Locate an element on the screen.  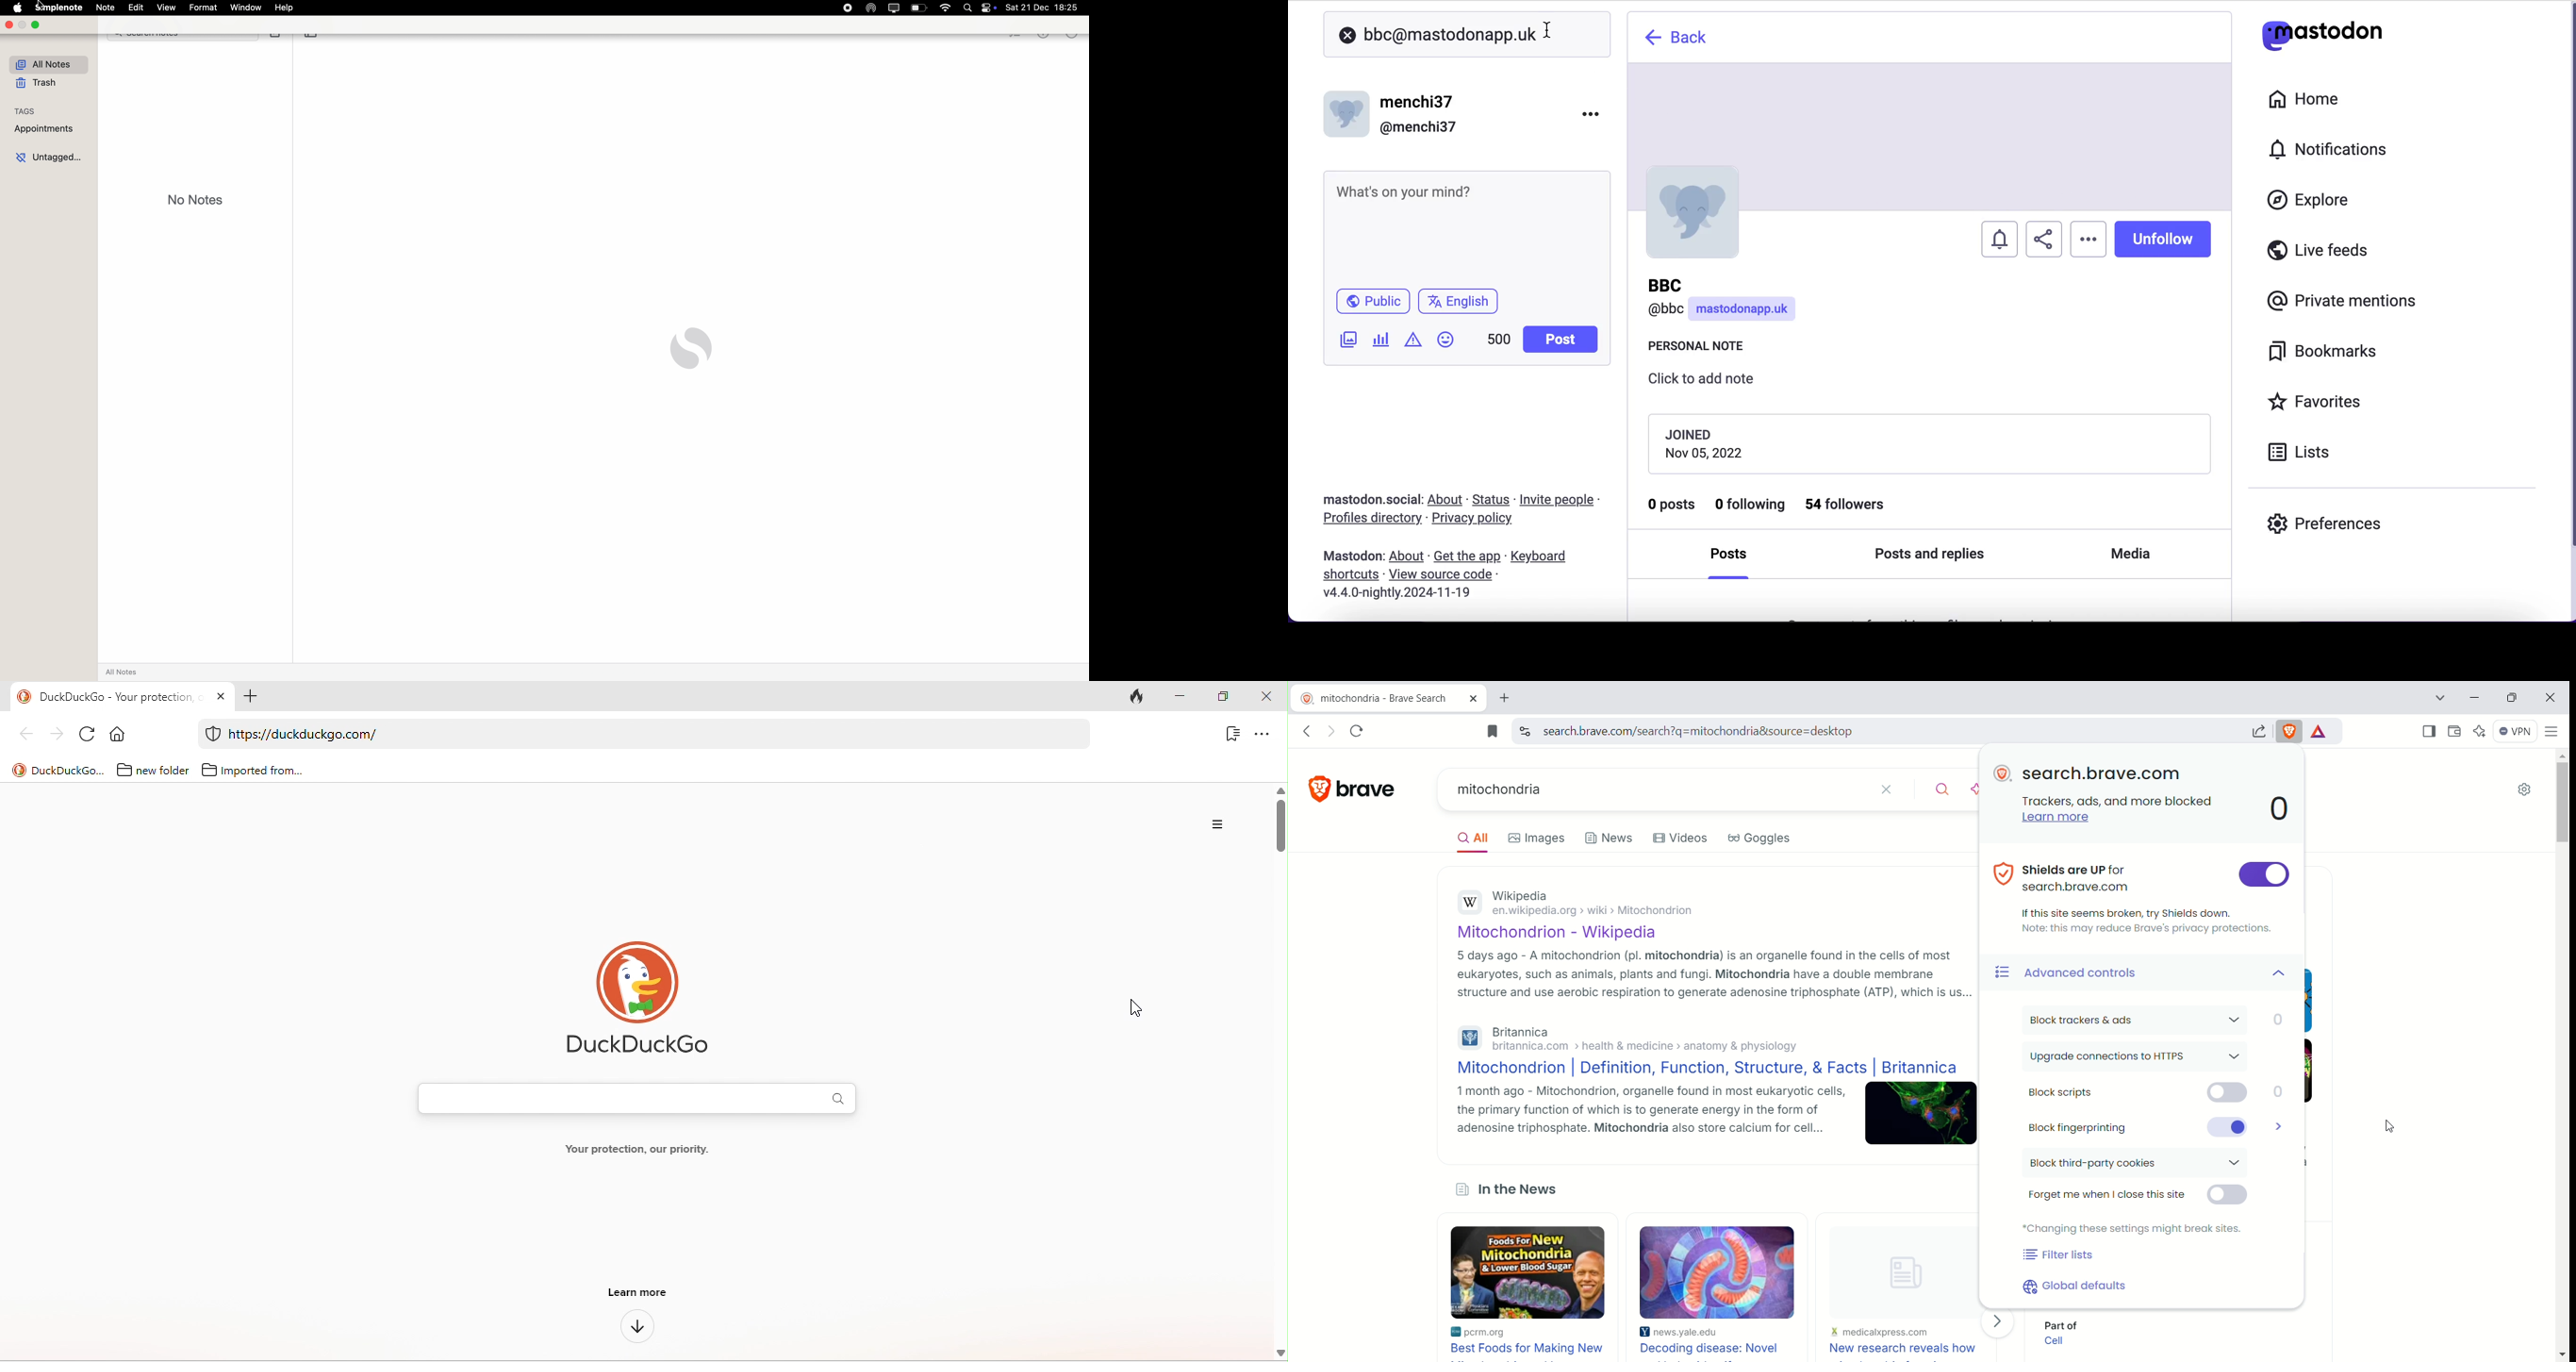
Best Foods for Making New is located at coordinates (1529, 1349).